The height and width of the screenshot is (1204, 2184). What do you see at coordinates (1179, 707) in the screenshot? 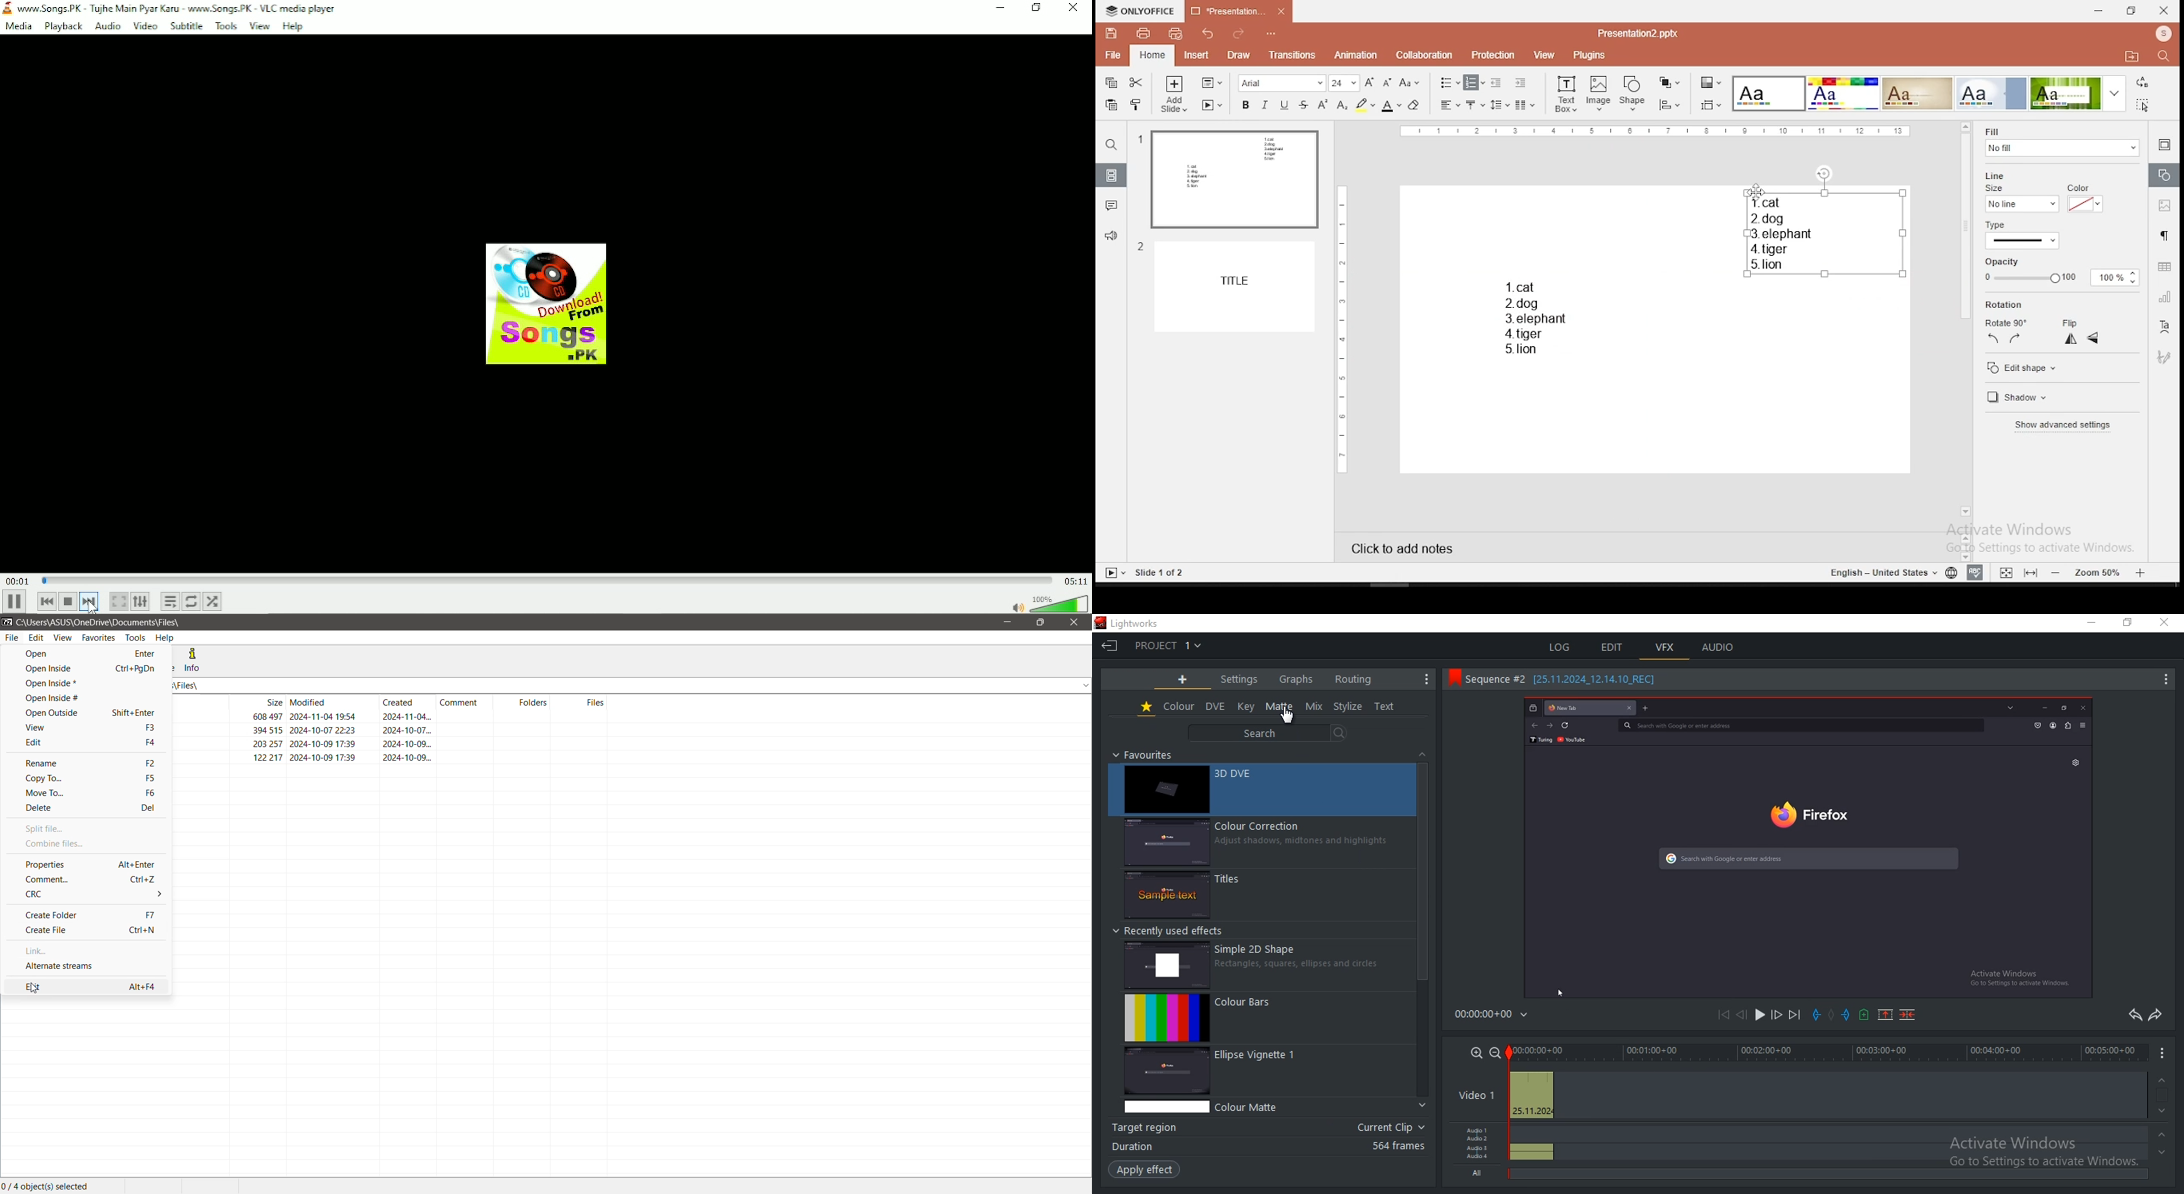
I see `colour` at bounding box center [1179, 707].